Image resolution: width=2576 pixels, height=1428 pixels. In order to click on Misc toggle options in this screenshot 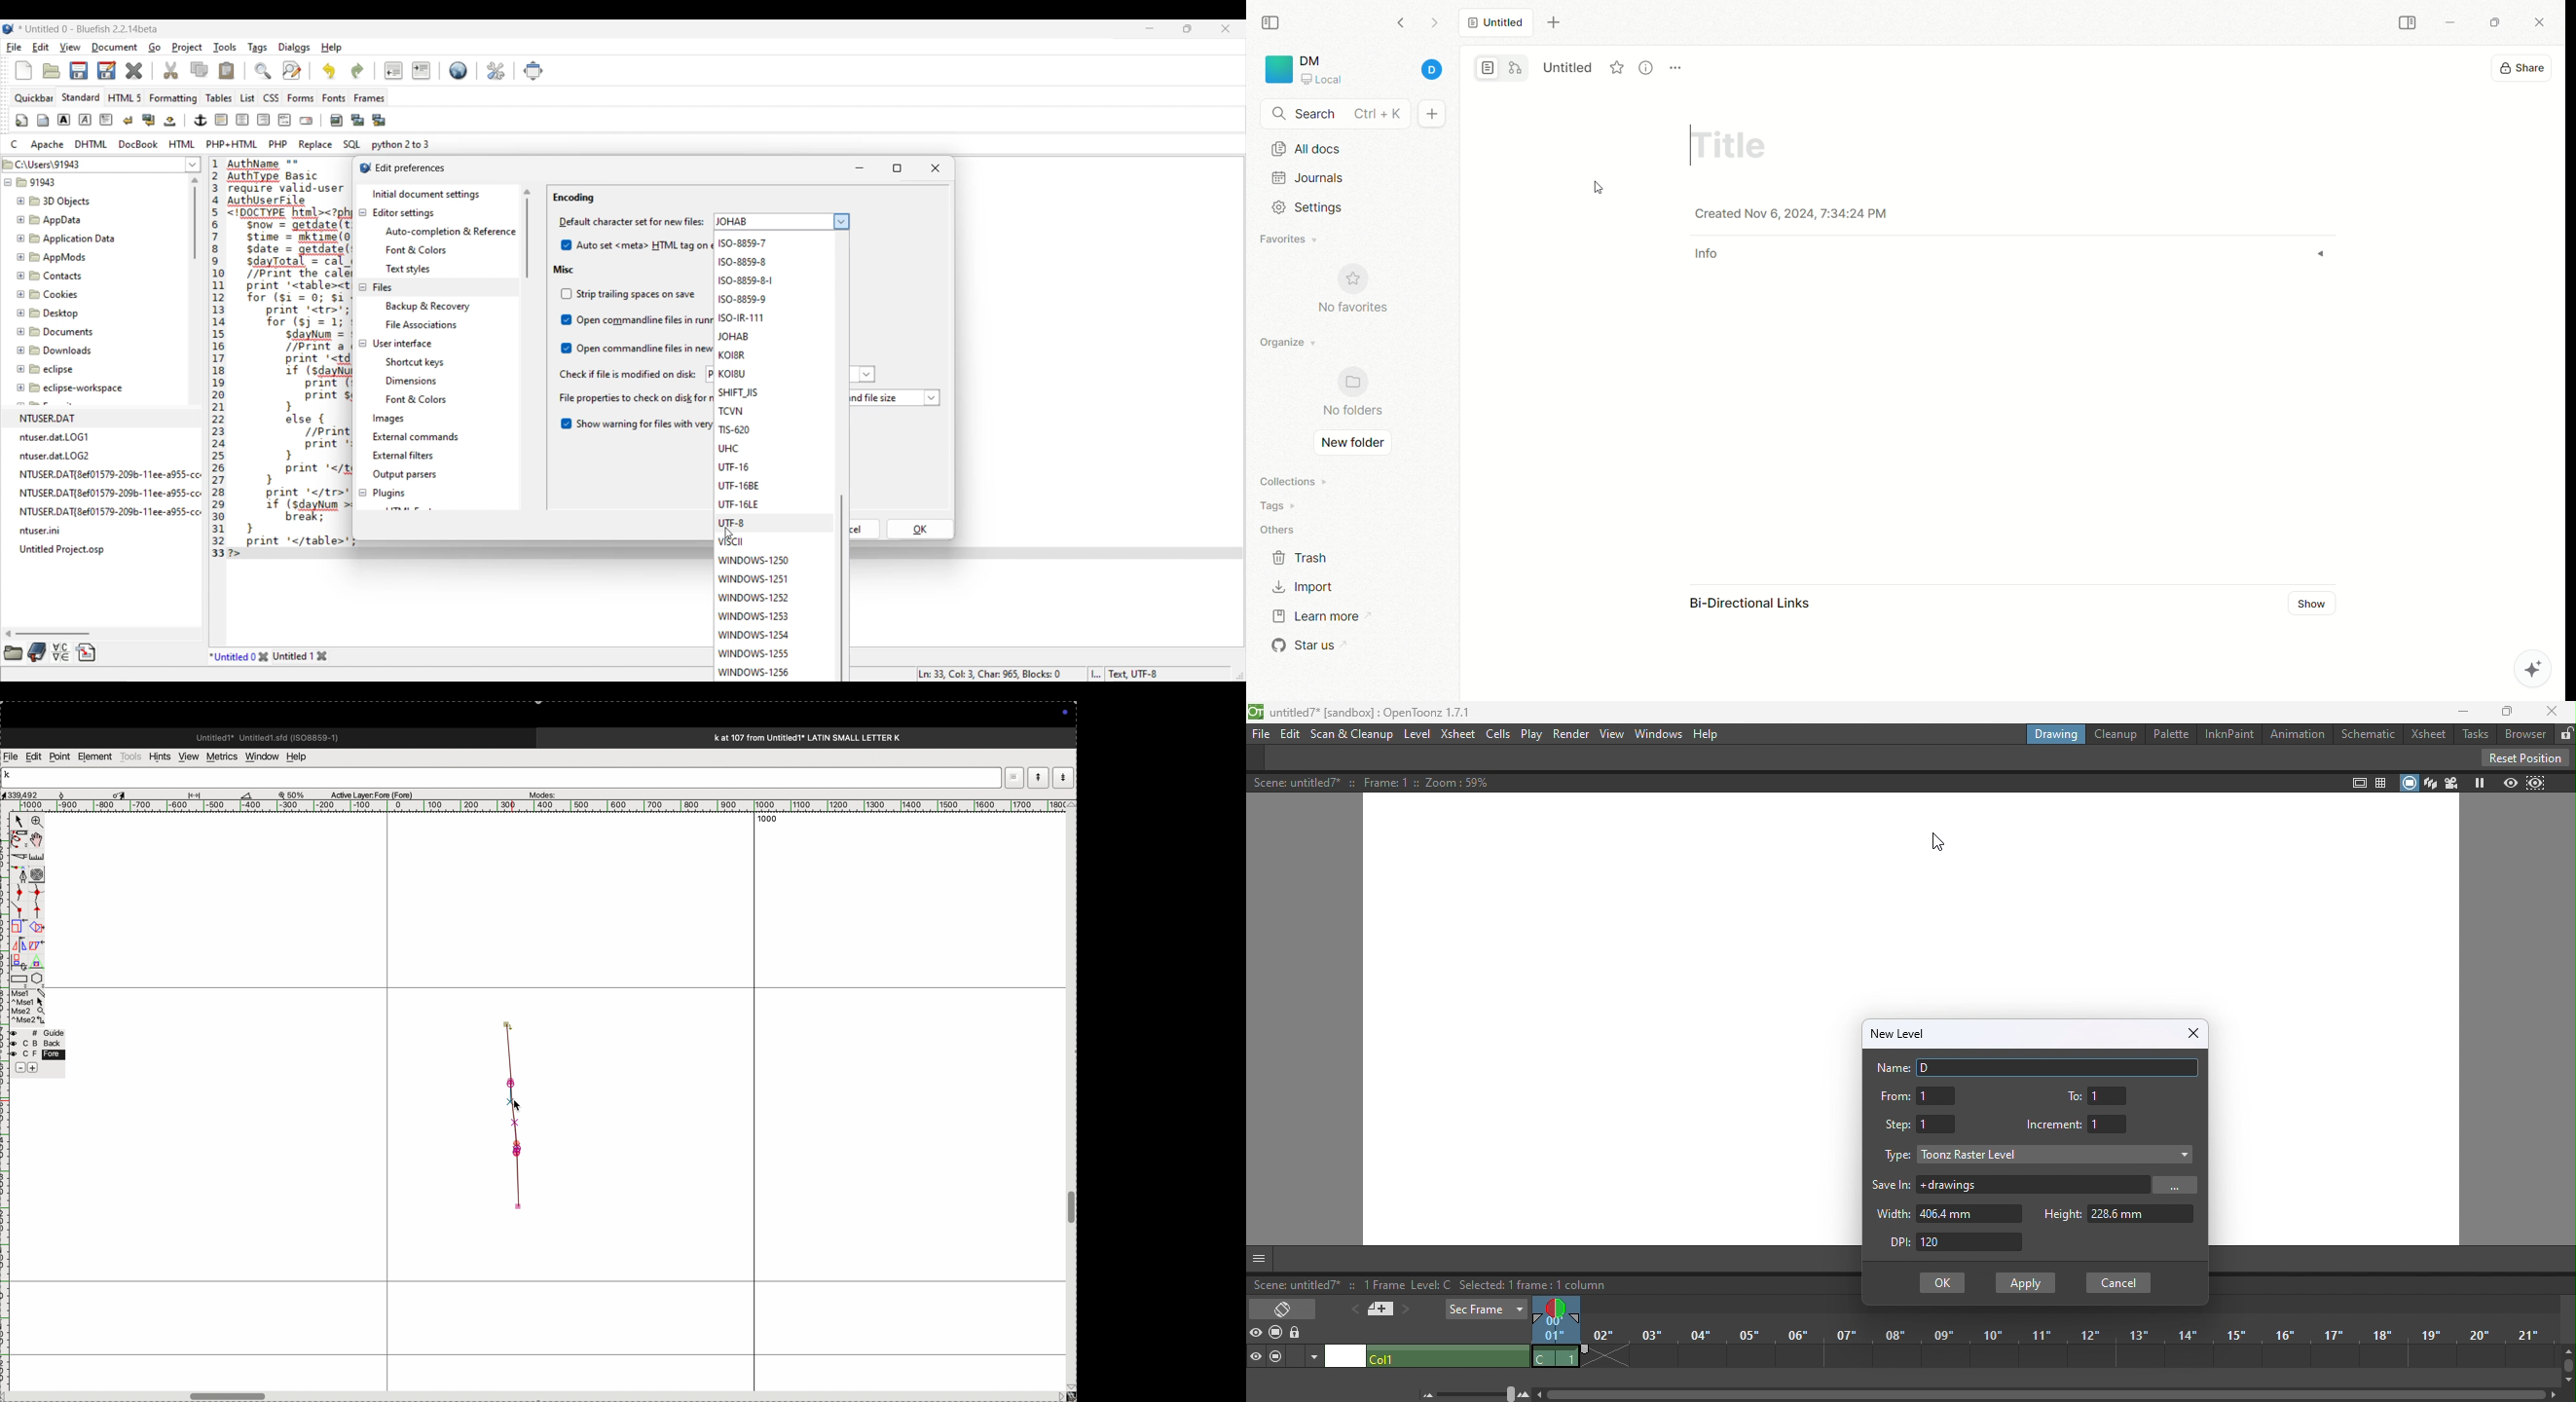, I will do `click(644, 322)`.